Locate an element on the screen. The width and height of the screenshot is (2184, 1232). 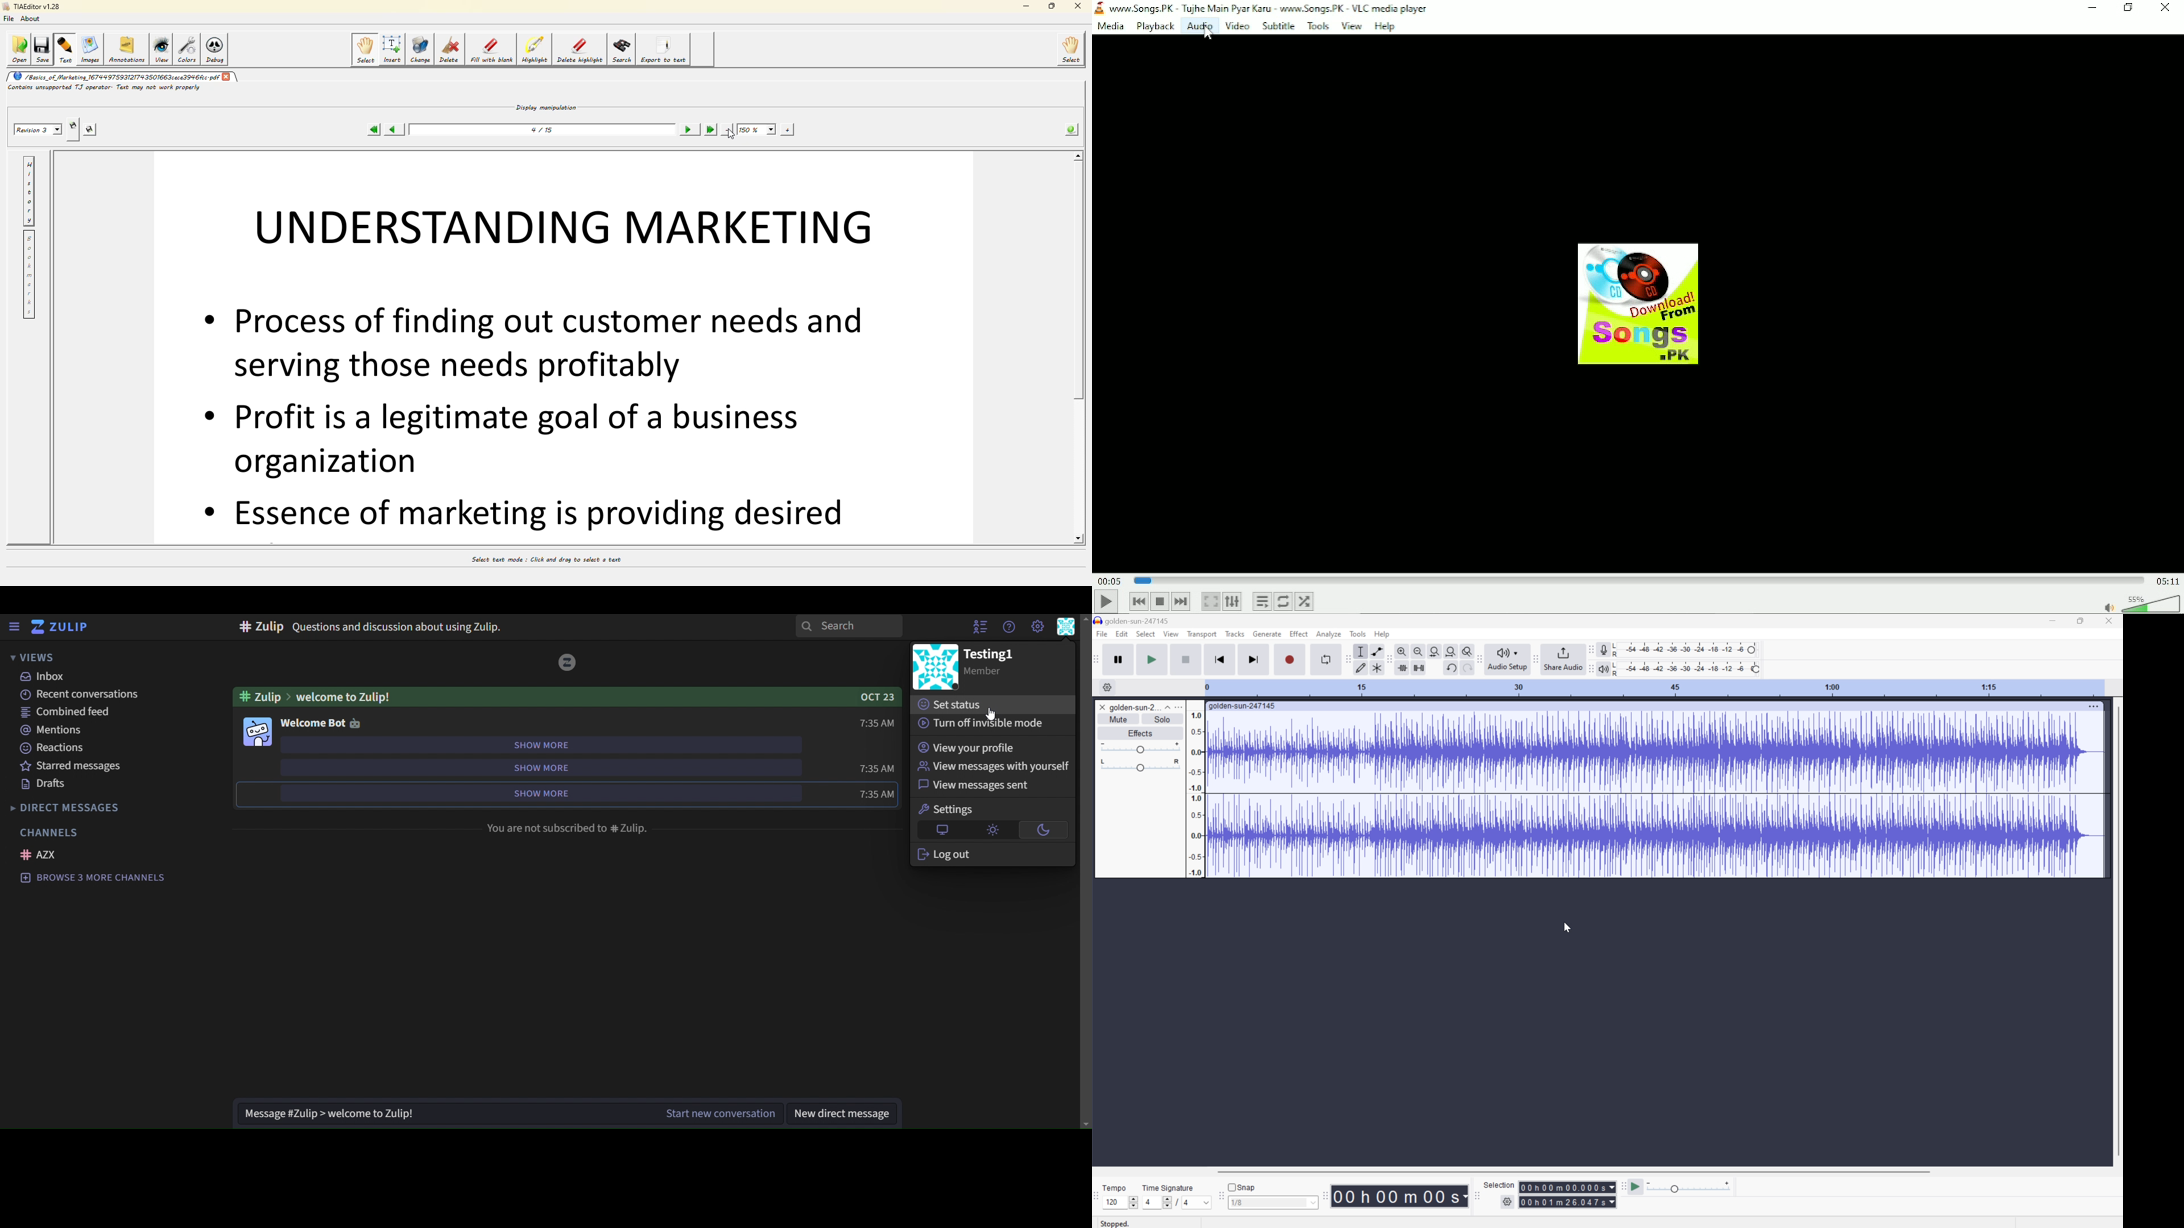
Effect is located at coordinates (1299, 633).